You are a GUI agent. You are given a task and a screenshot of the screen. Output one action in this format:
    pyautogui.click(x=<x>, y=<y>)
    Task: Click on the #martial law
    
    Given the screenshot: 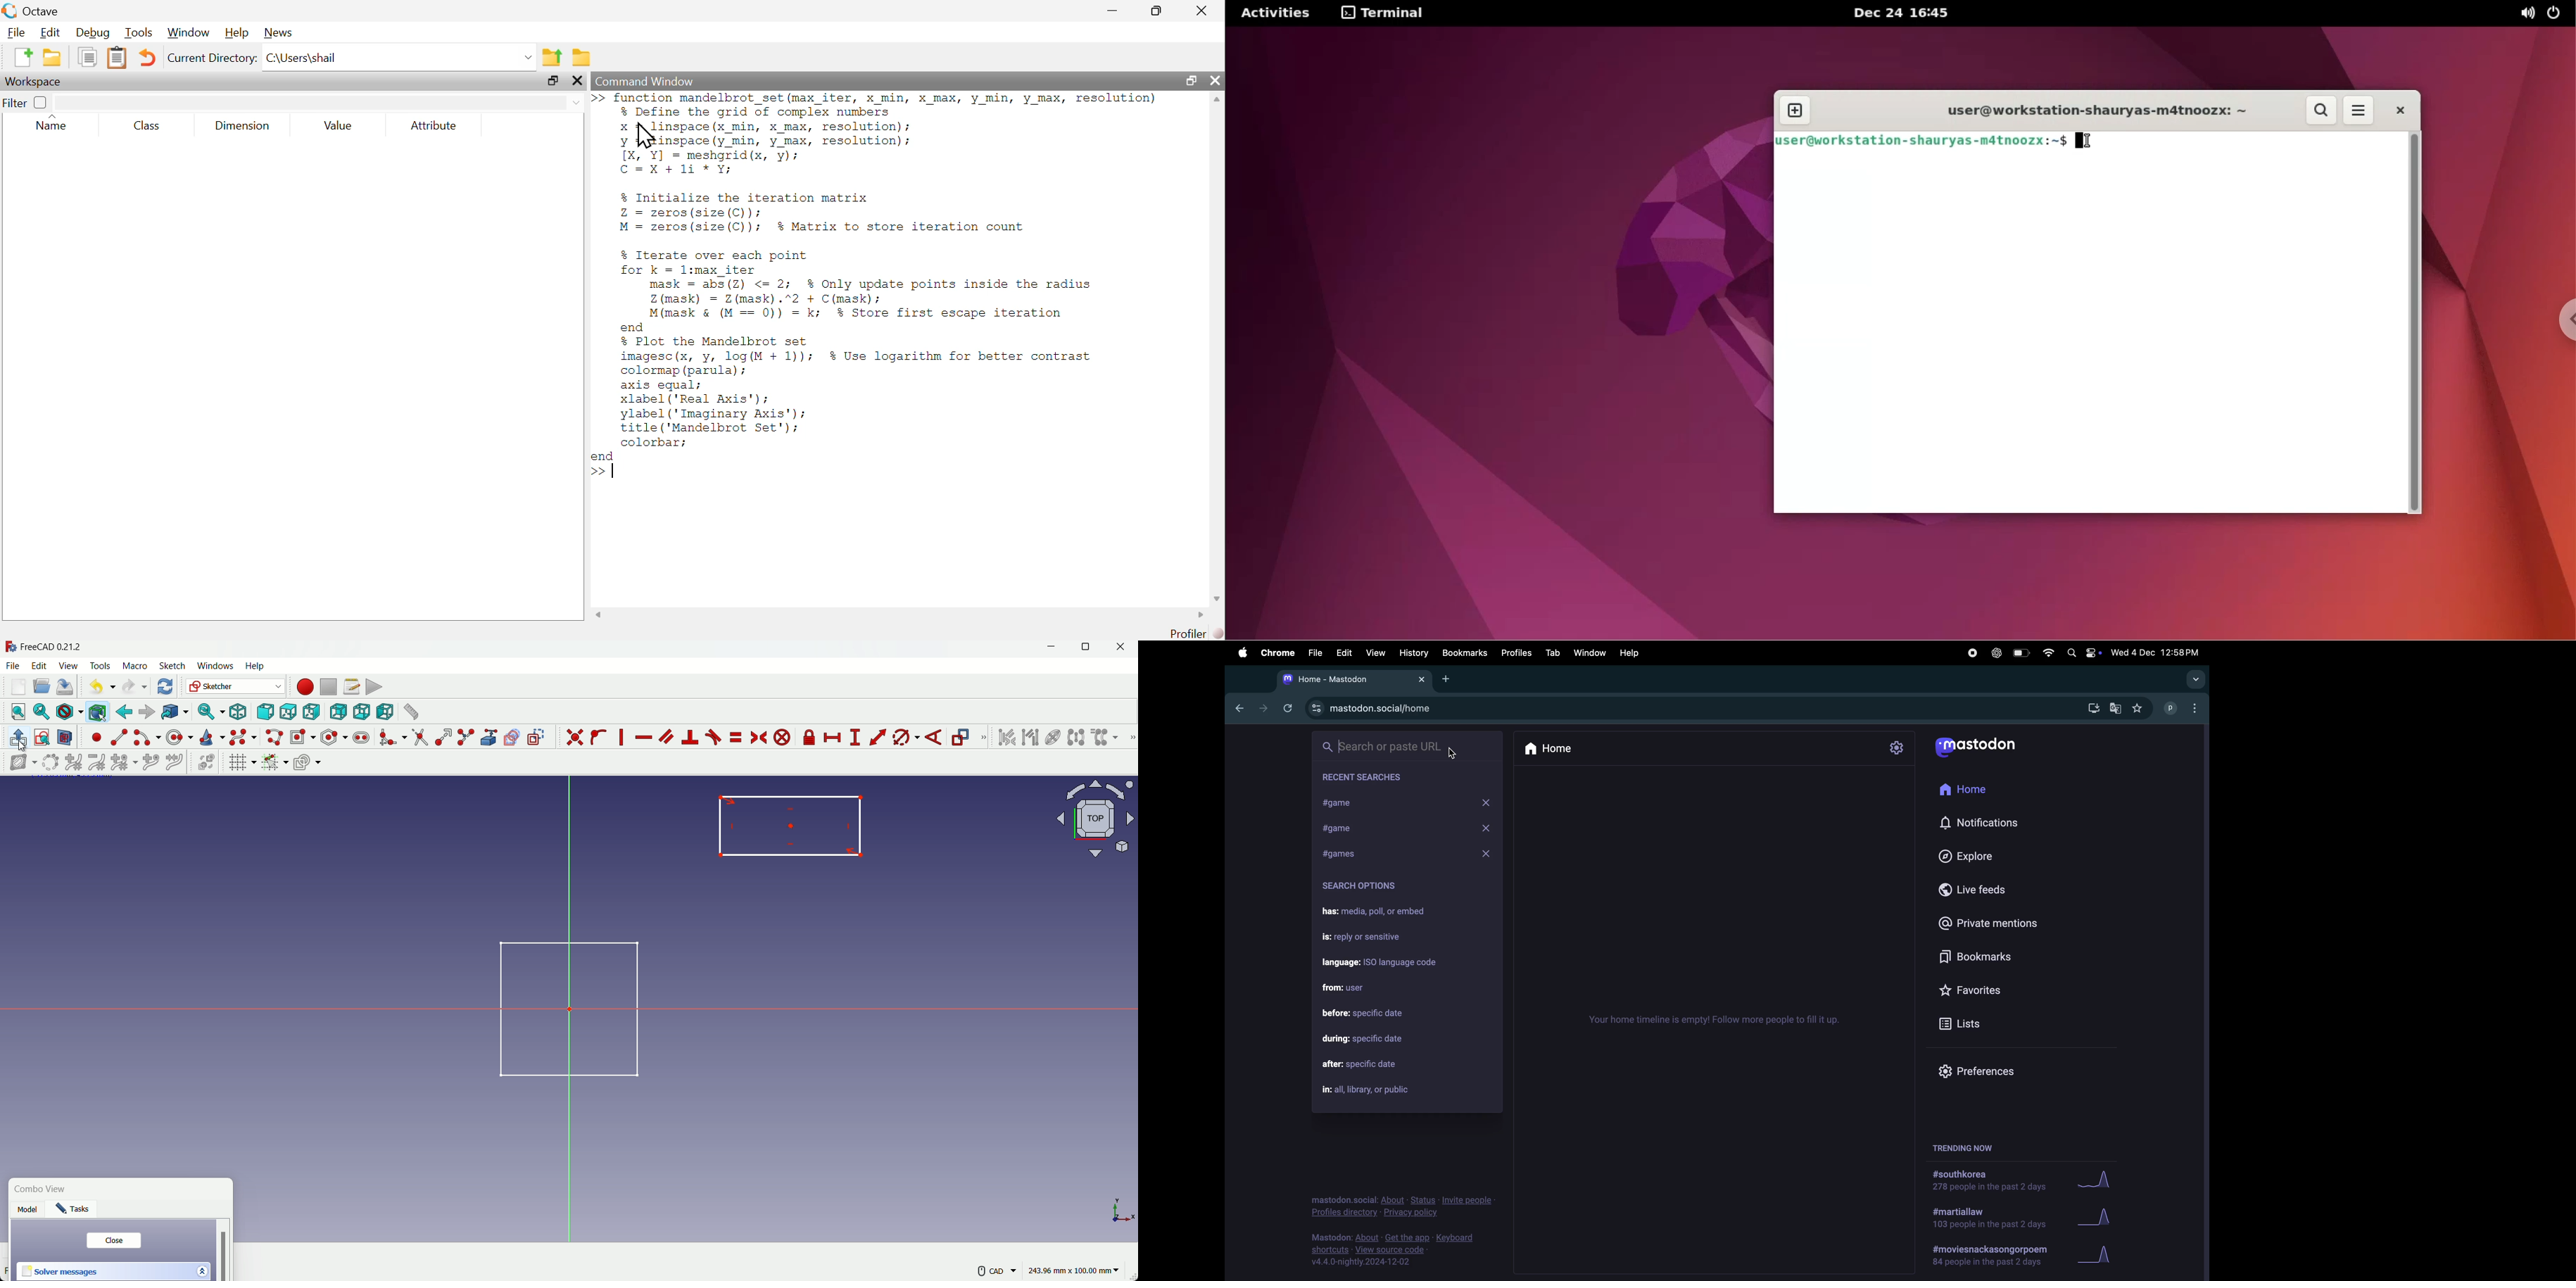 What is the action you would take?
    pyautogui.click(x=1989, y=1220)
    